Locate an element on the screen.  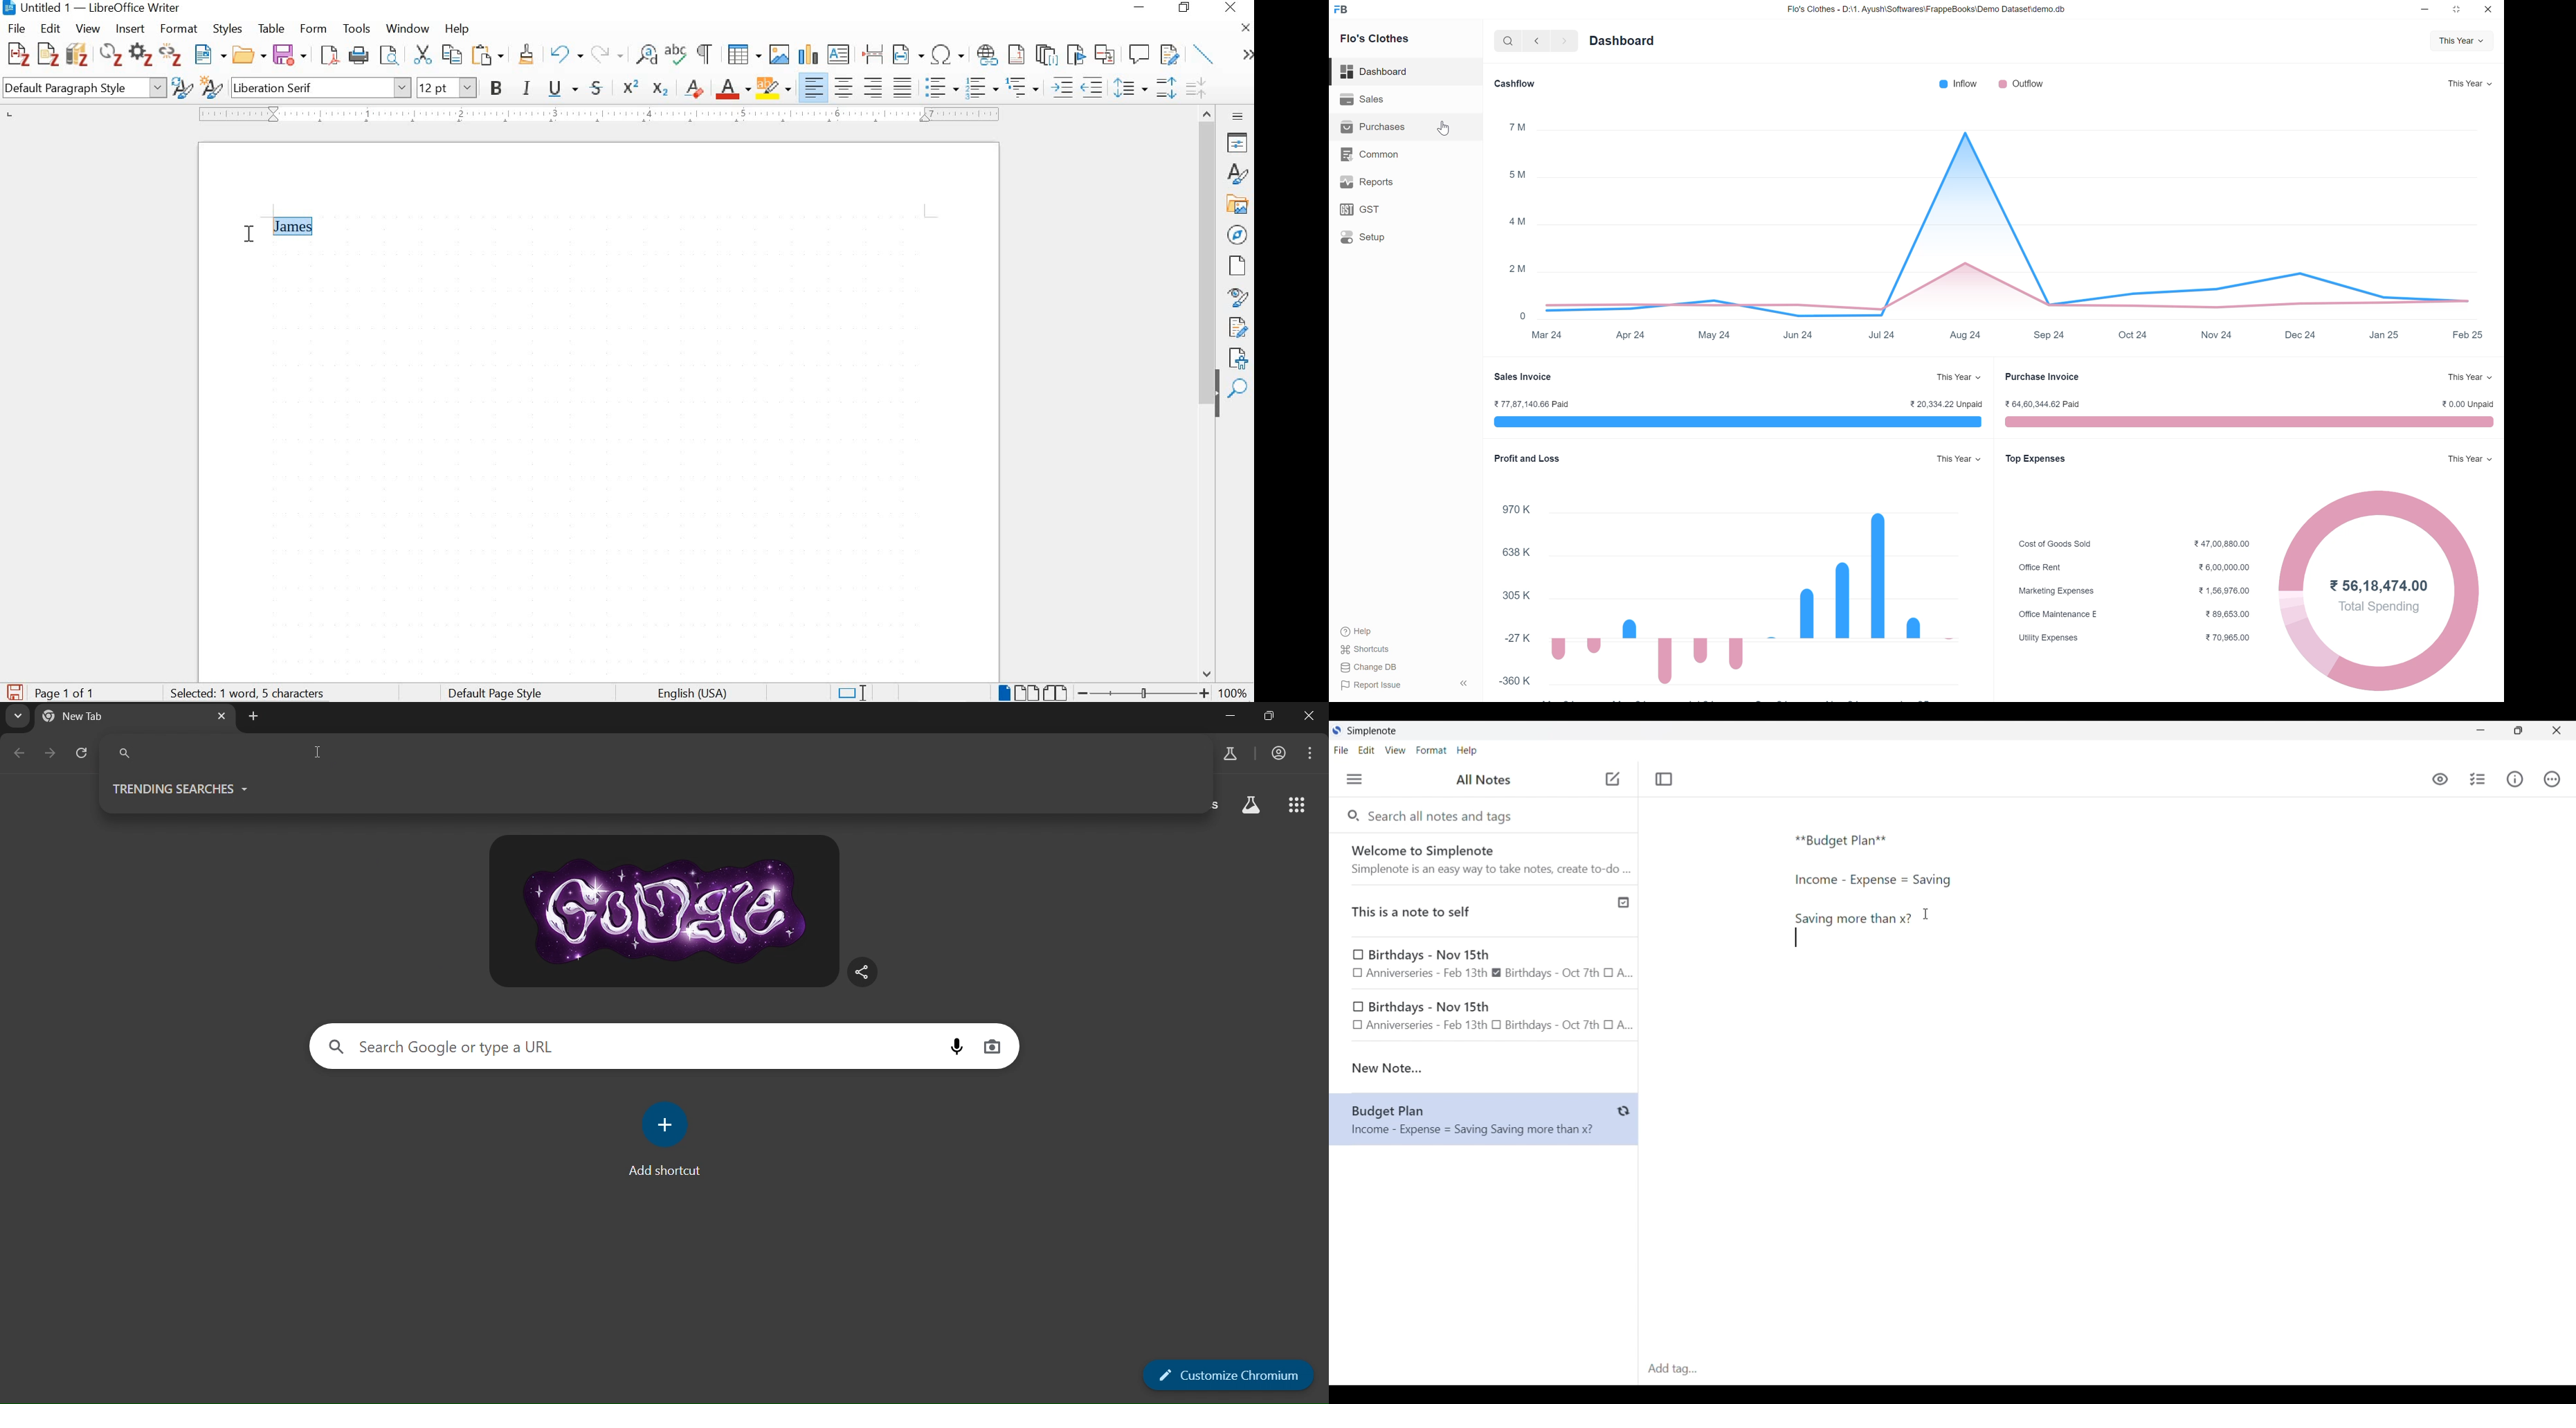
0 is located at coordinates (1524, 316).